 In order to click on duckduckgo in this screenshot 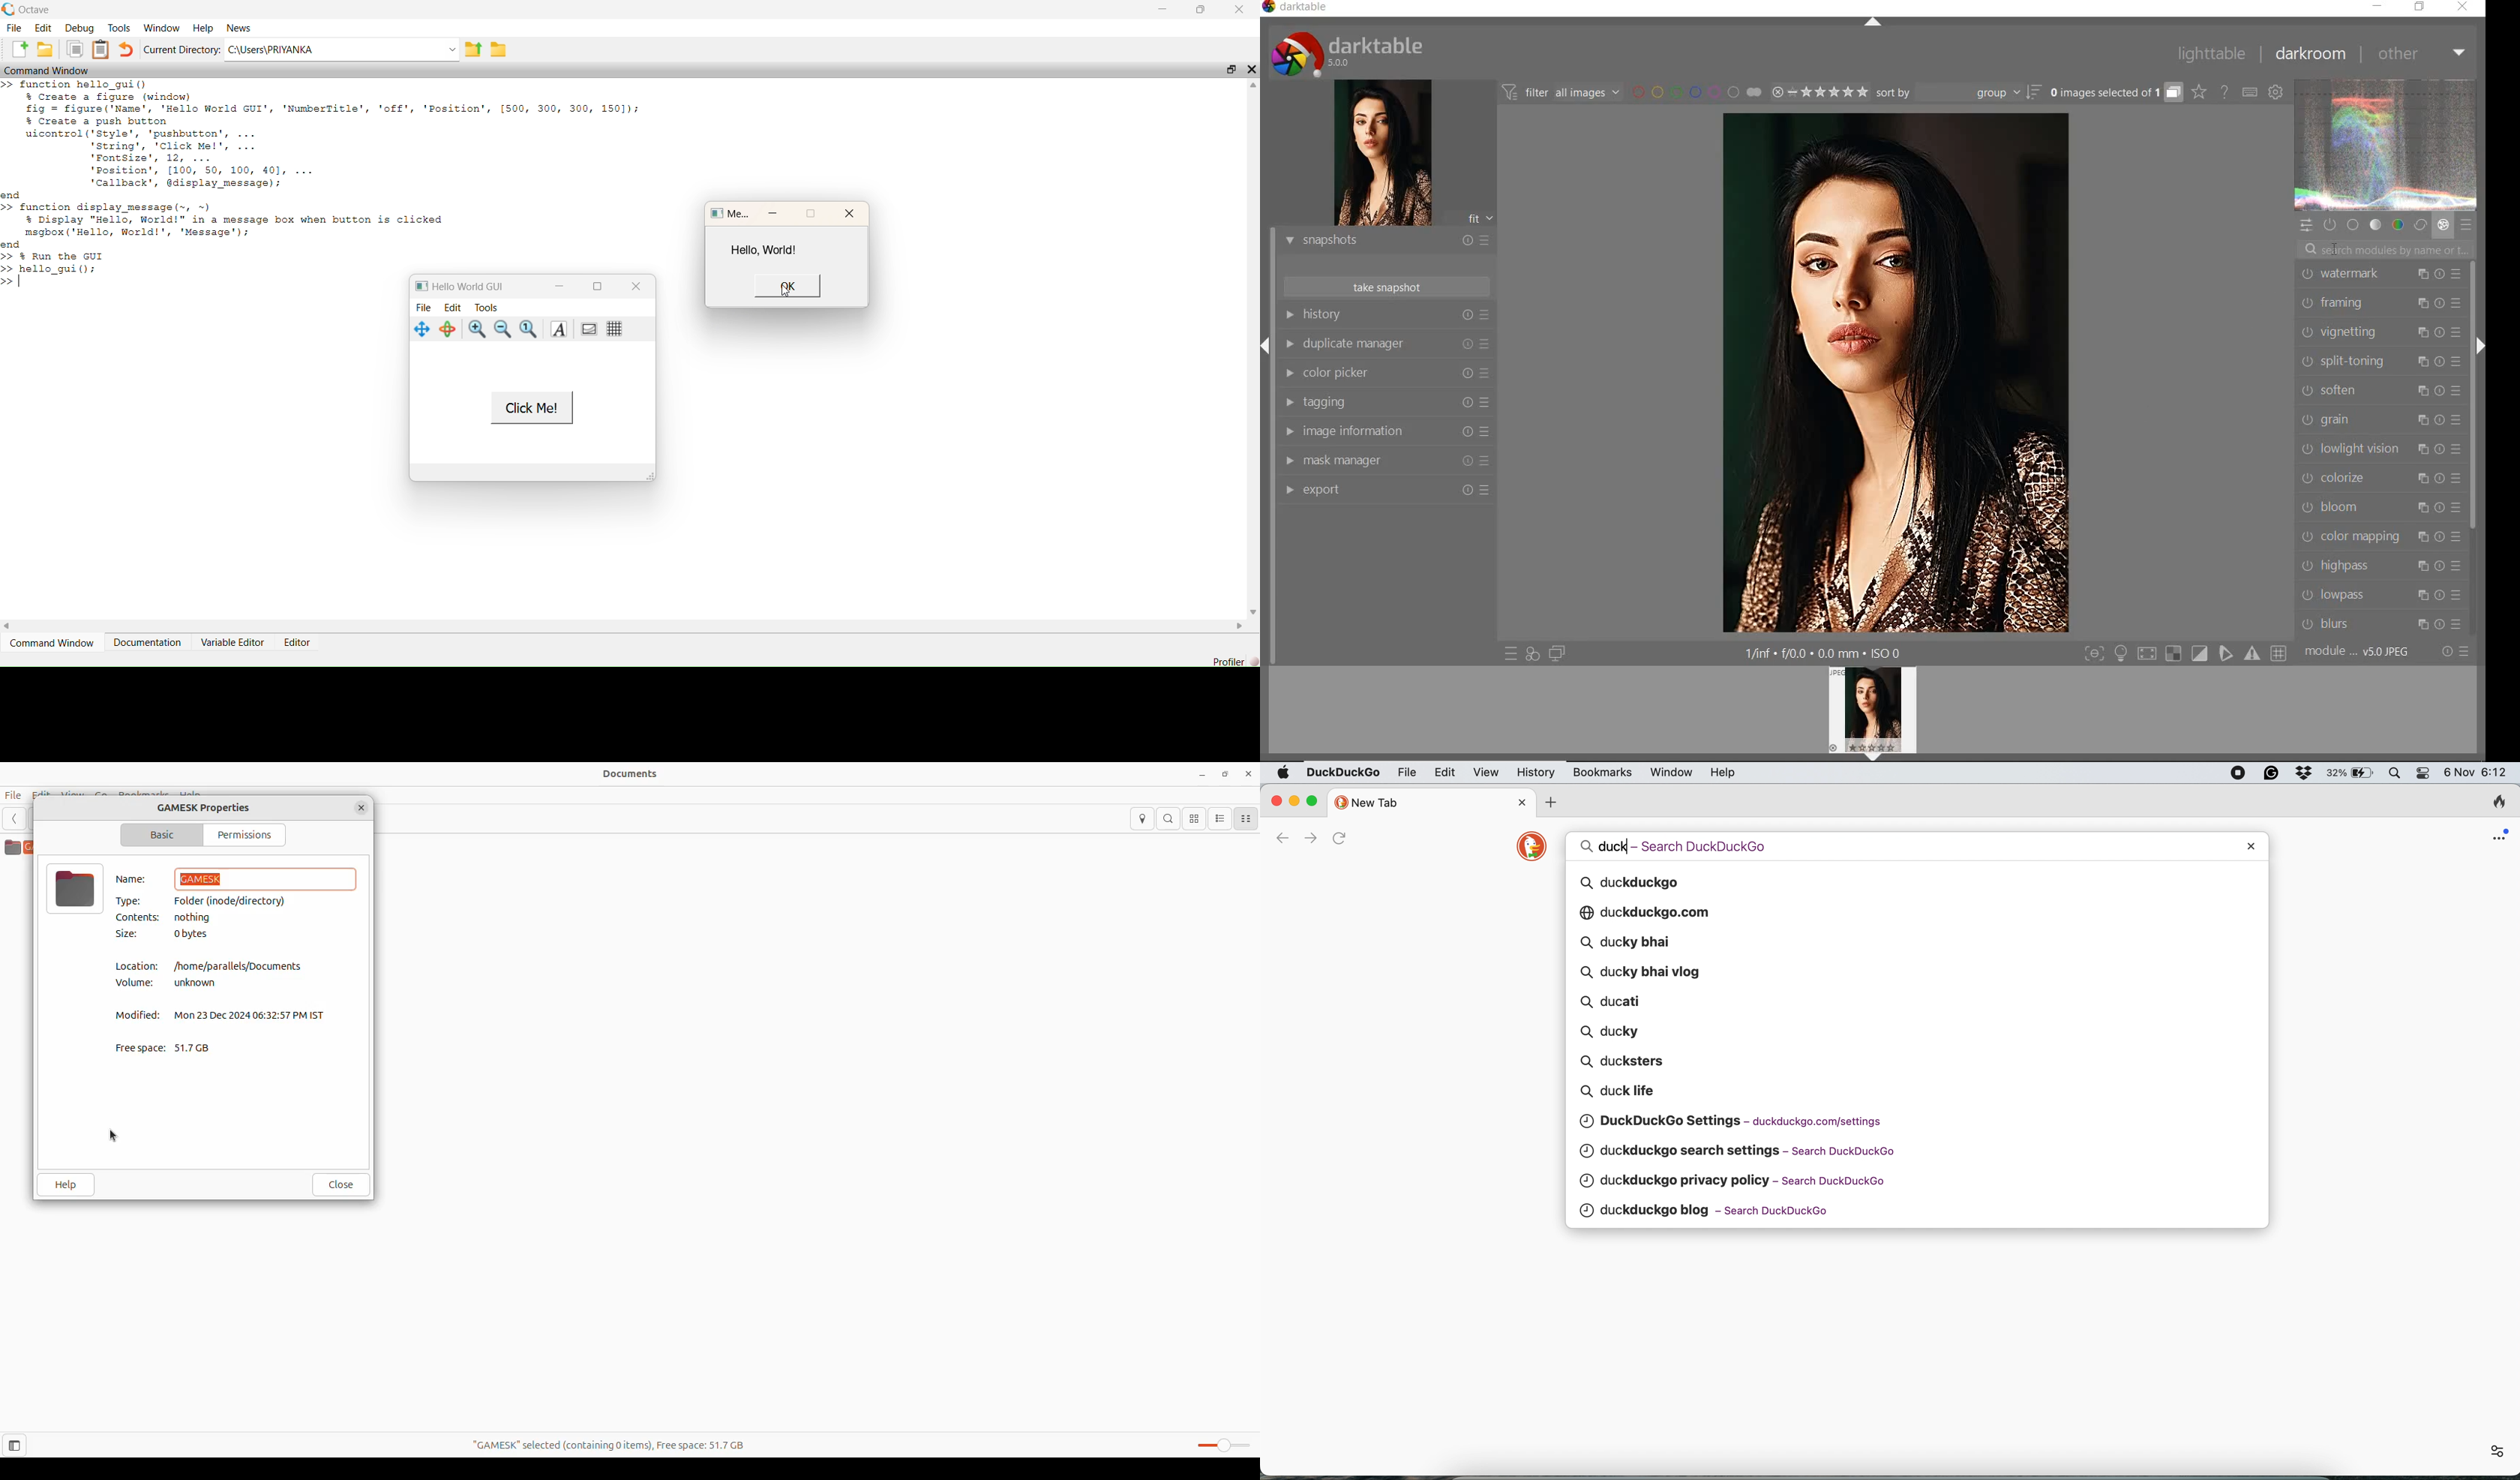, I will do `click(1638, 883)`.